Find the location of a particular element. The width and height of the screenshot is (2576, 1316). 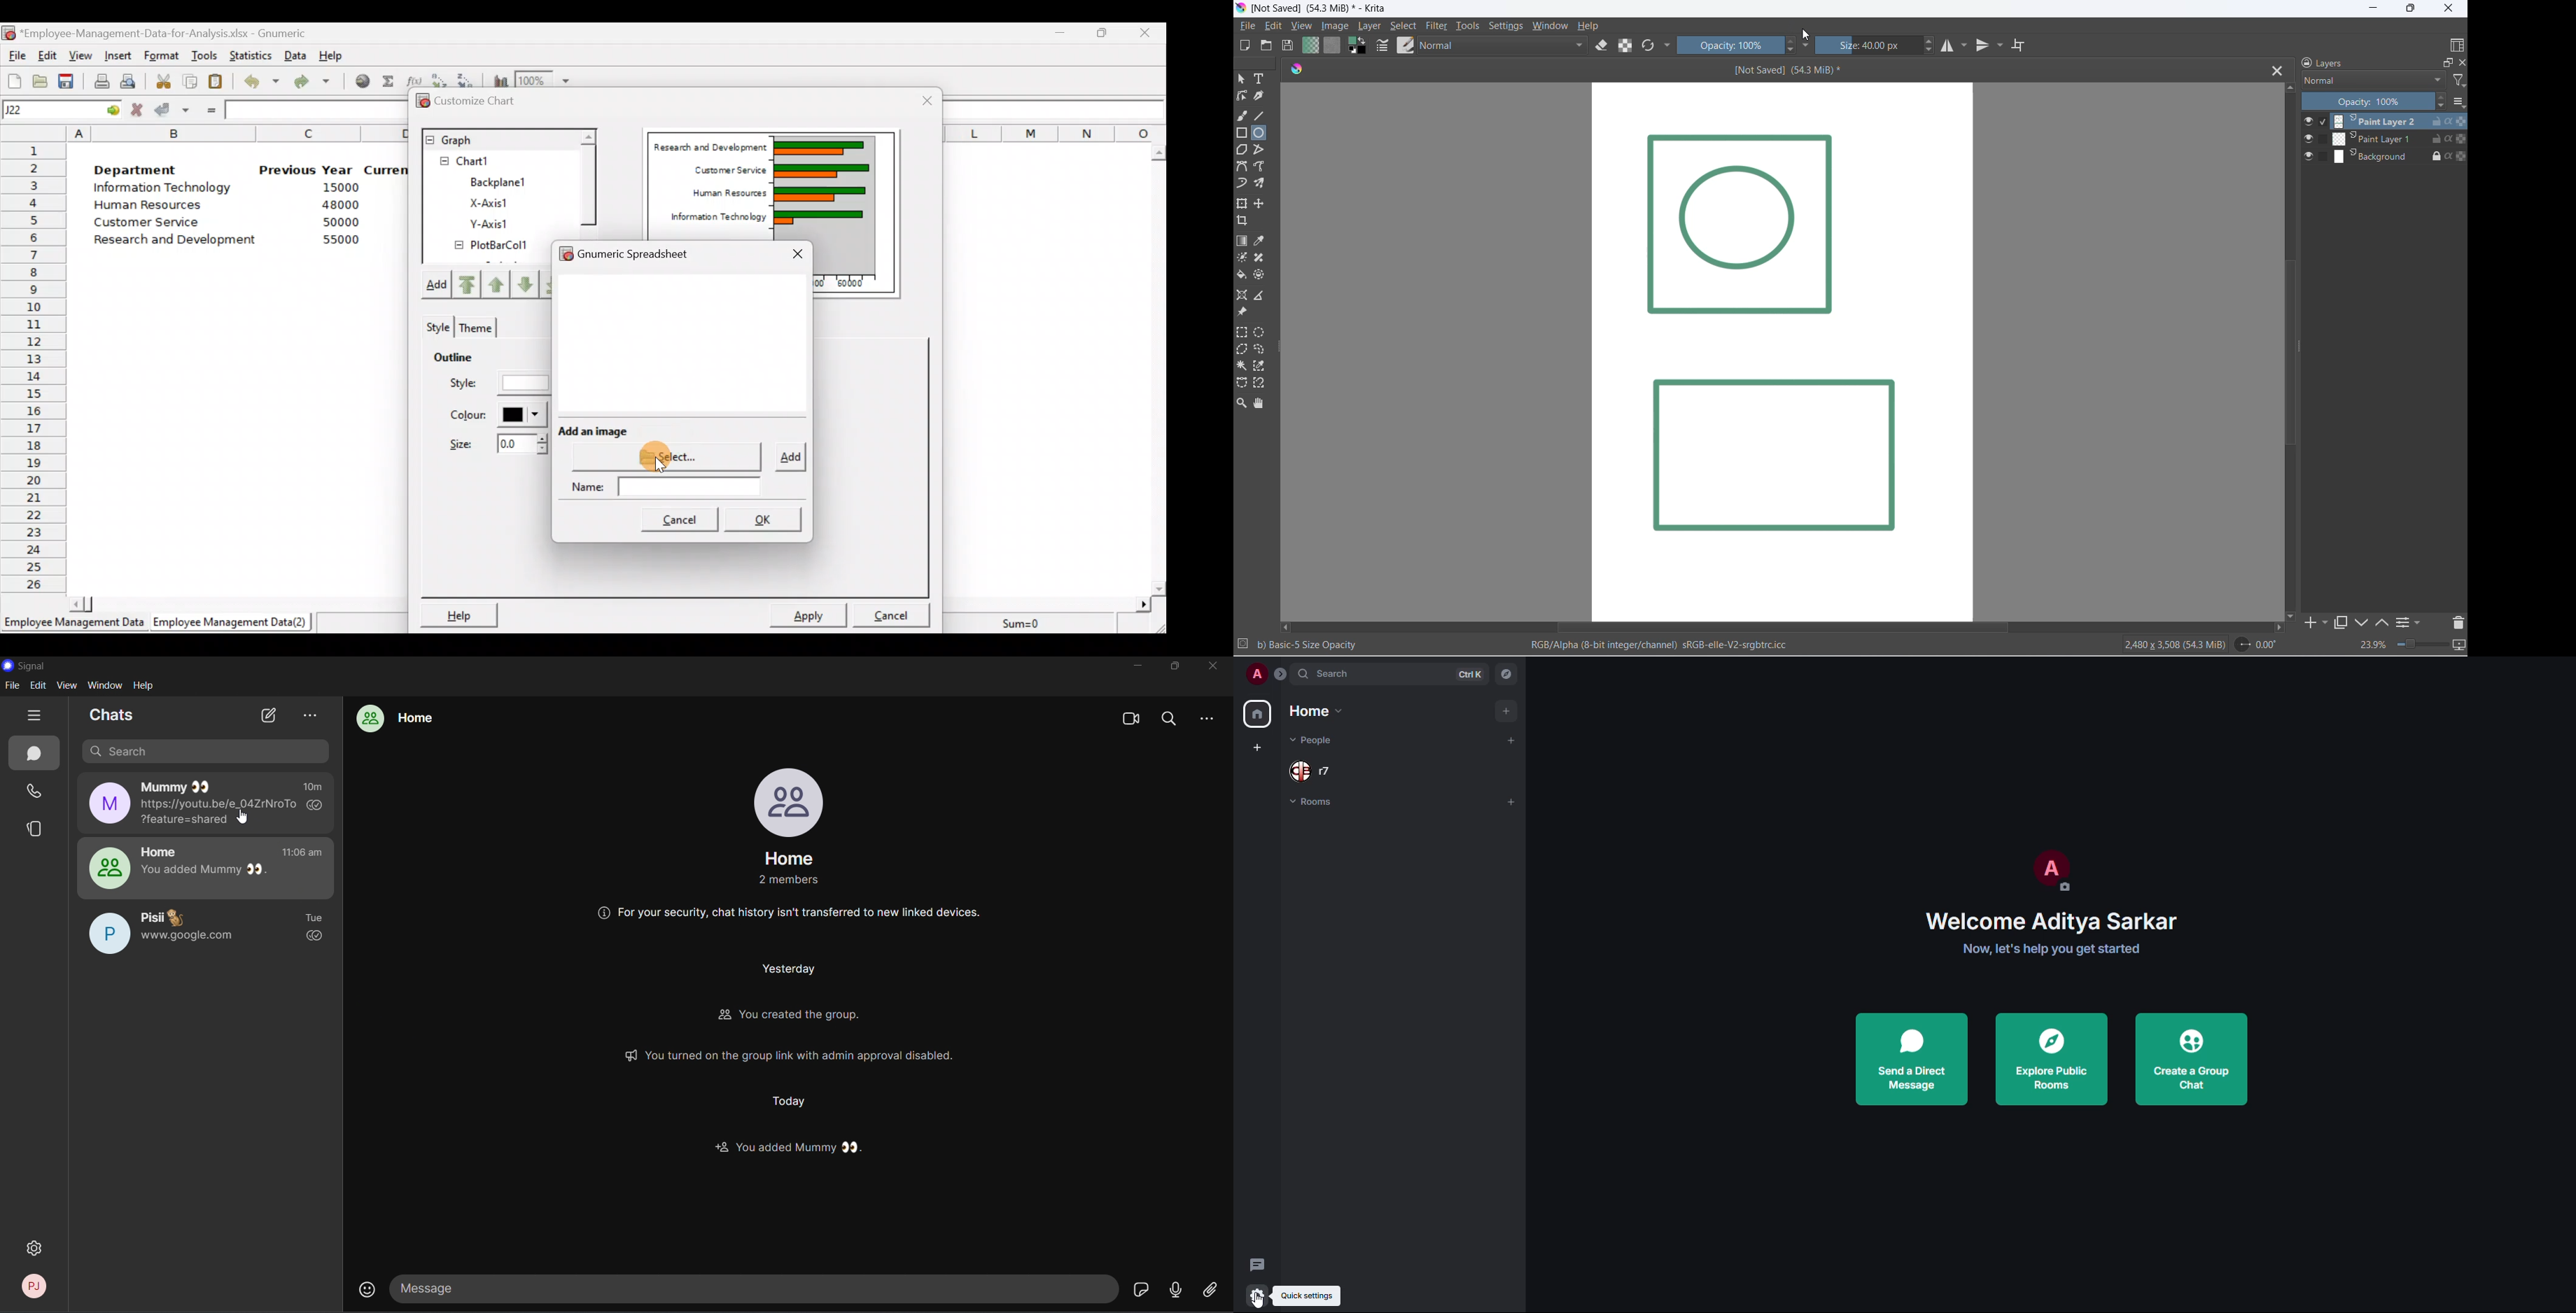

calls is located at coordinates (35, 792).